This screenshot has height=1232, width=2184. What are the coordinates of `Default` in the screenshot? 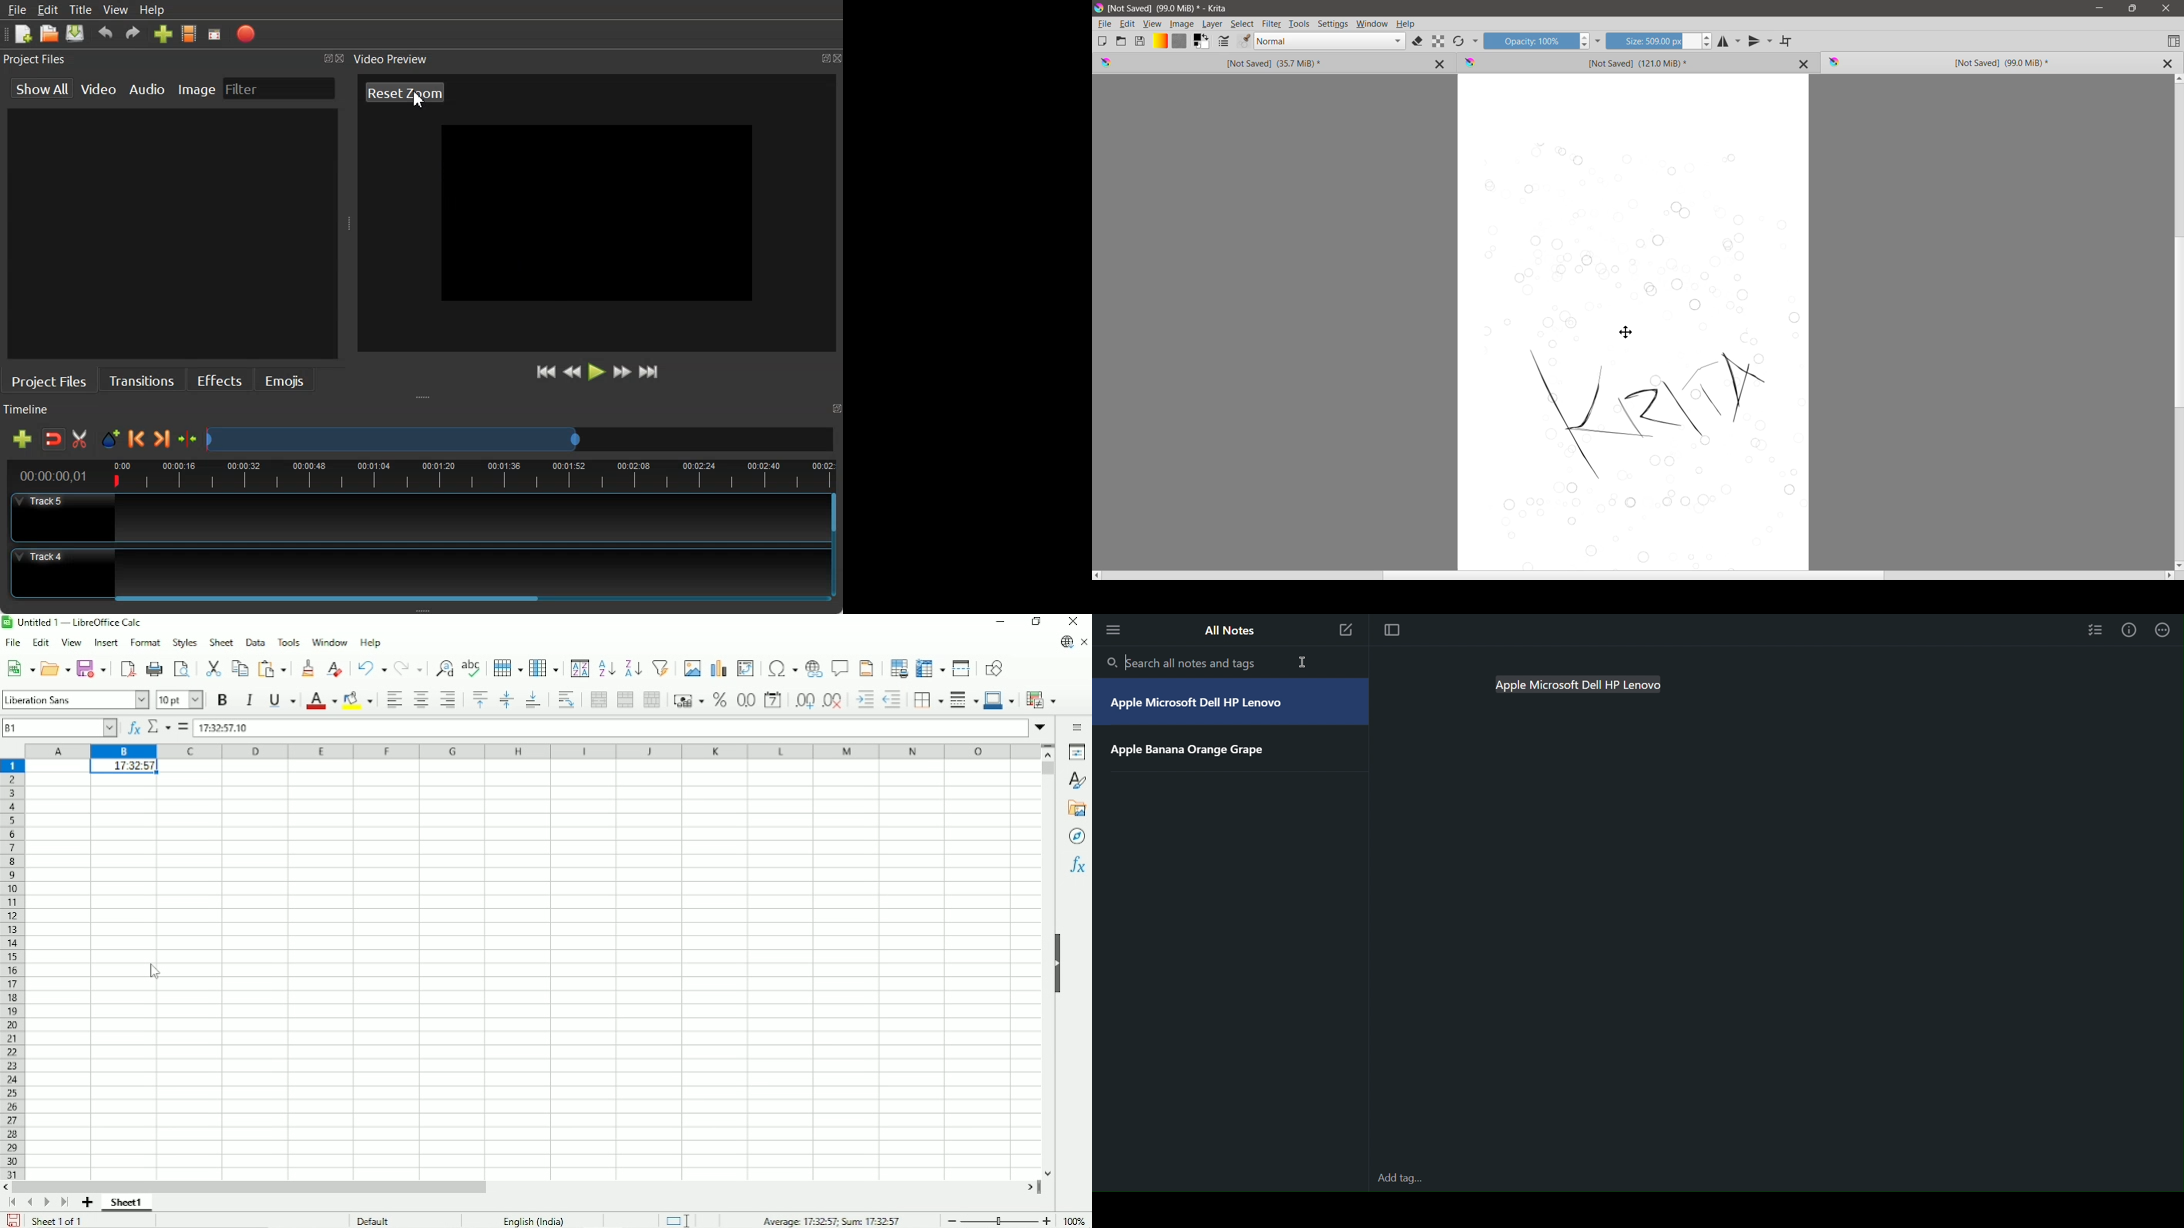 It's located at (376, 1219).